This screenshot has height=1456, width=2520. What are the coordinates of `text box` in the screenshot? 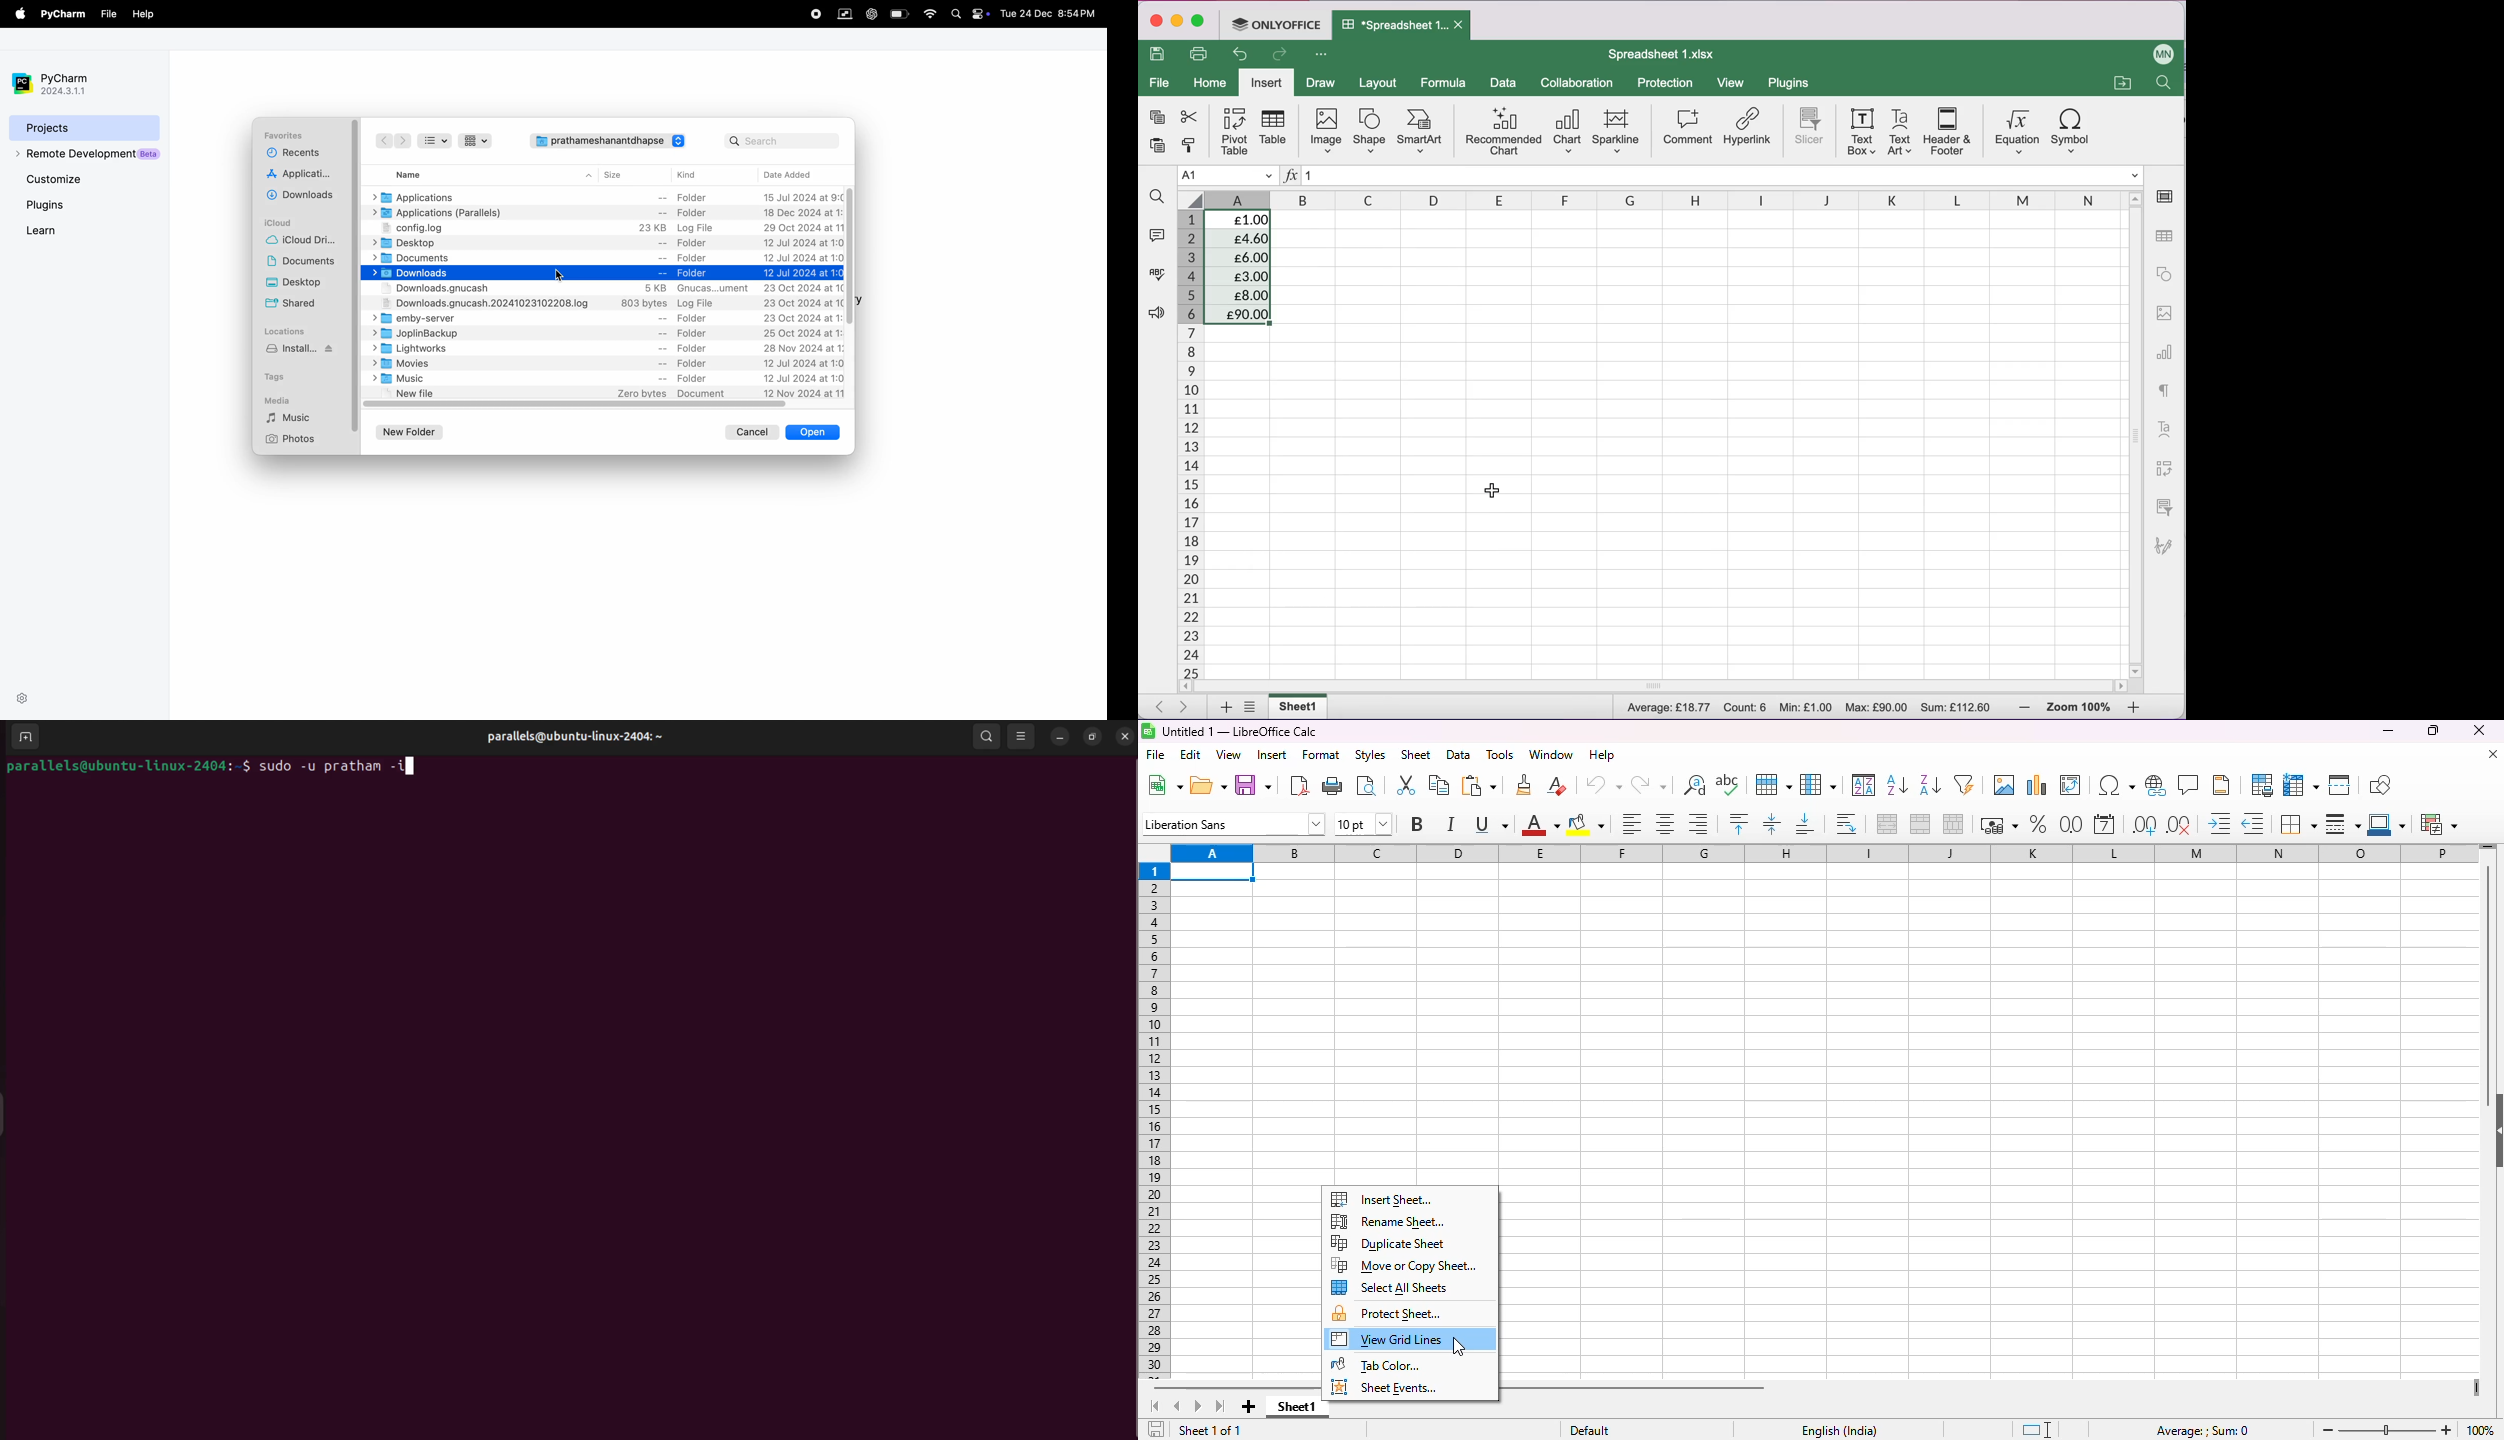 It's located at (1860, 131).